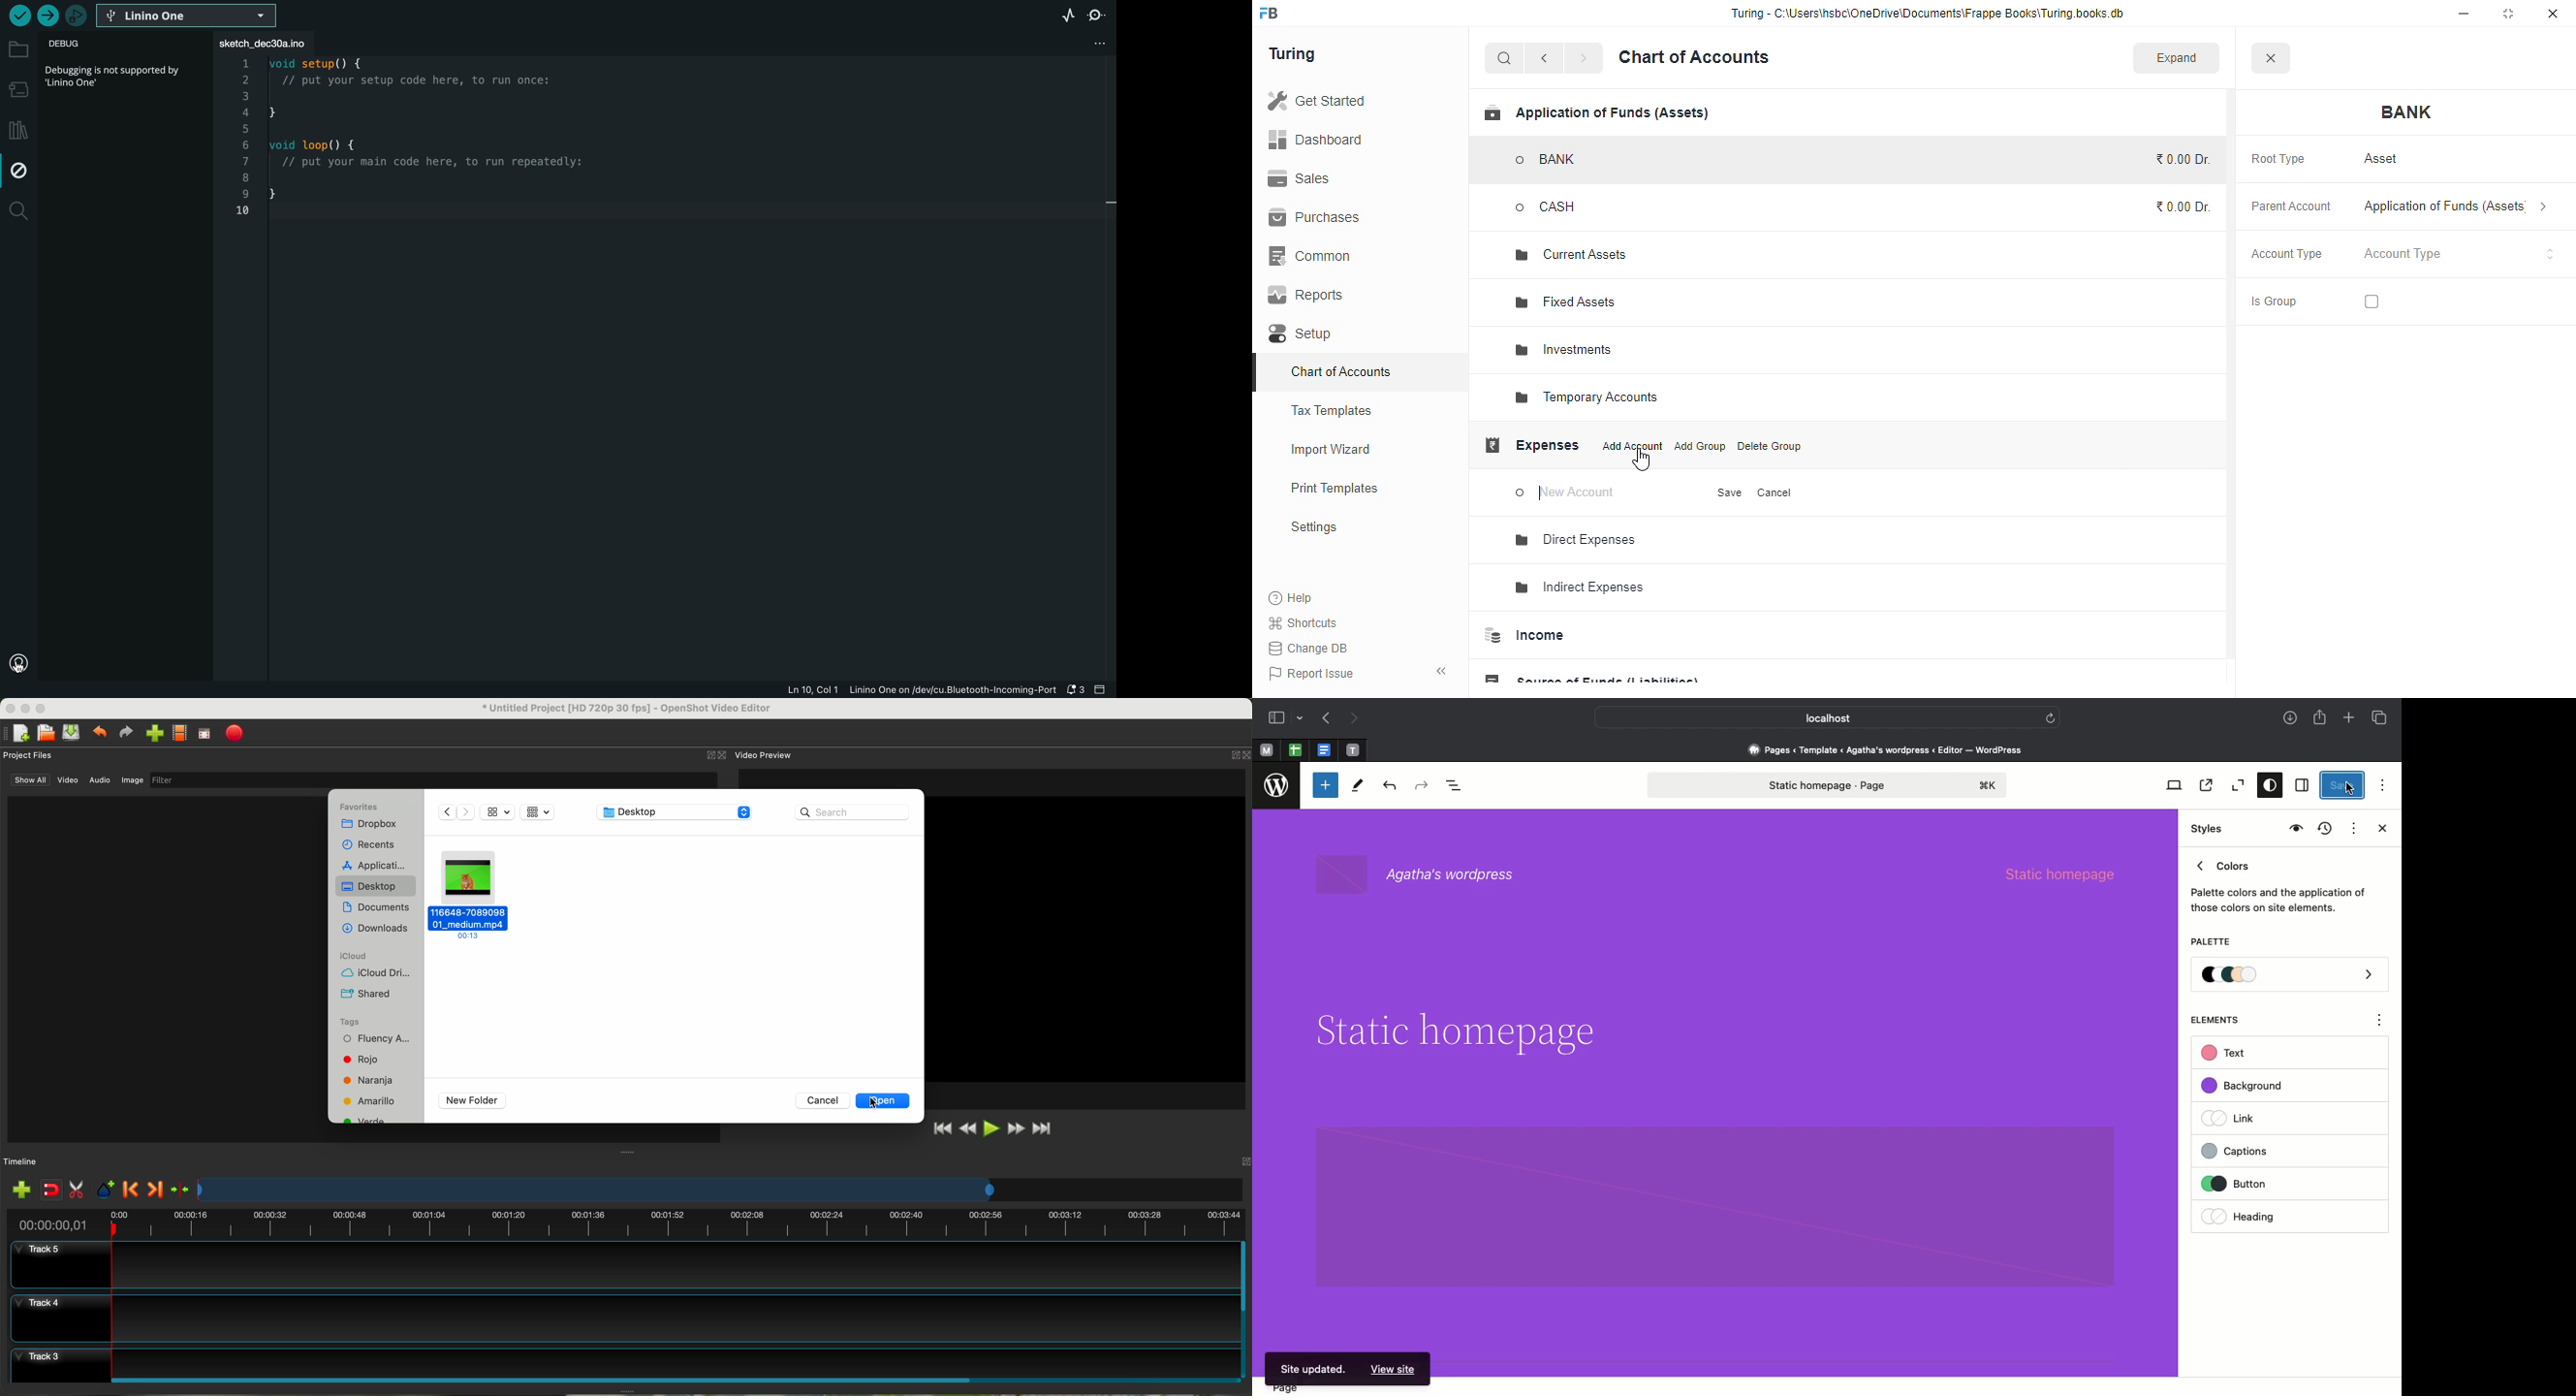 The height and width of the screenshot is (1400, 2576). What do you see at coordinates (1300, 178) in the screenshot?
I see `sales` at bounding box center [1300, 178].